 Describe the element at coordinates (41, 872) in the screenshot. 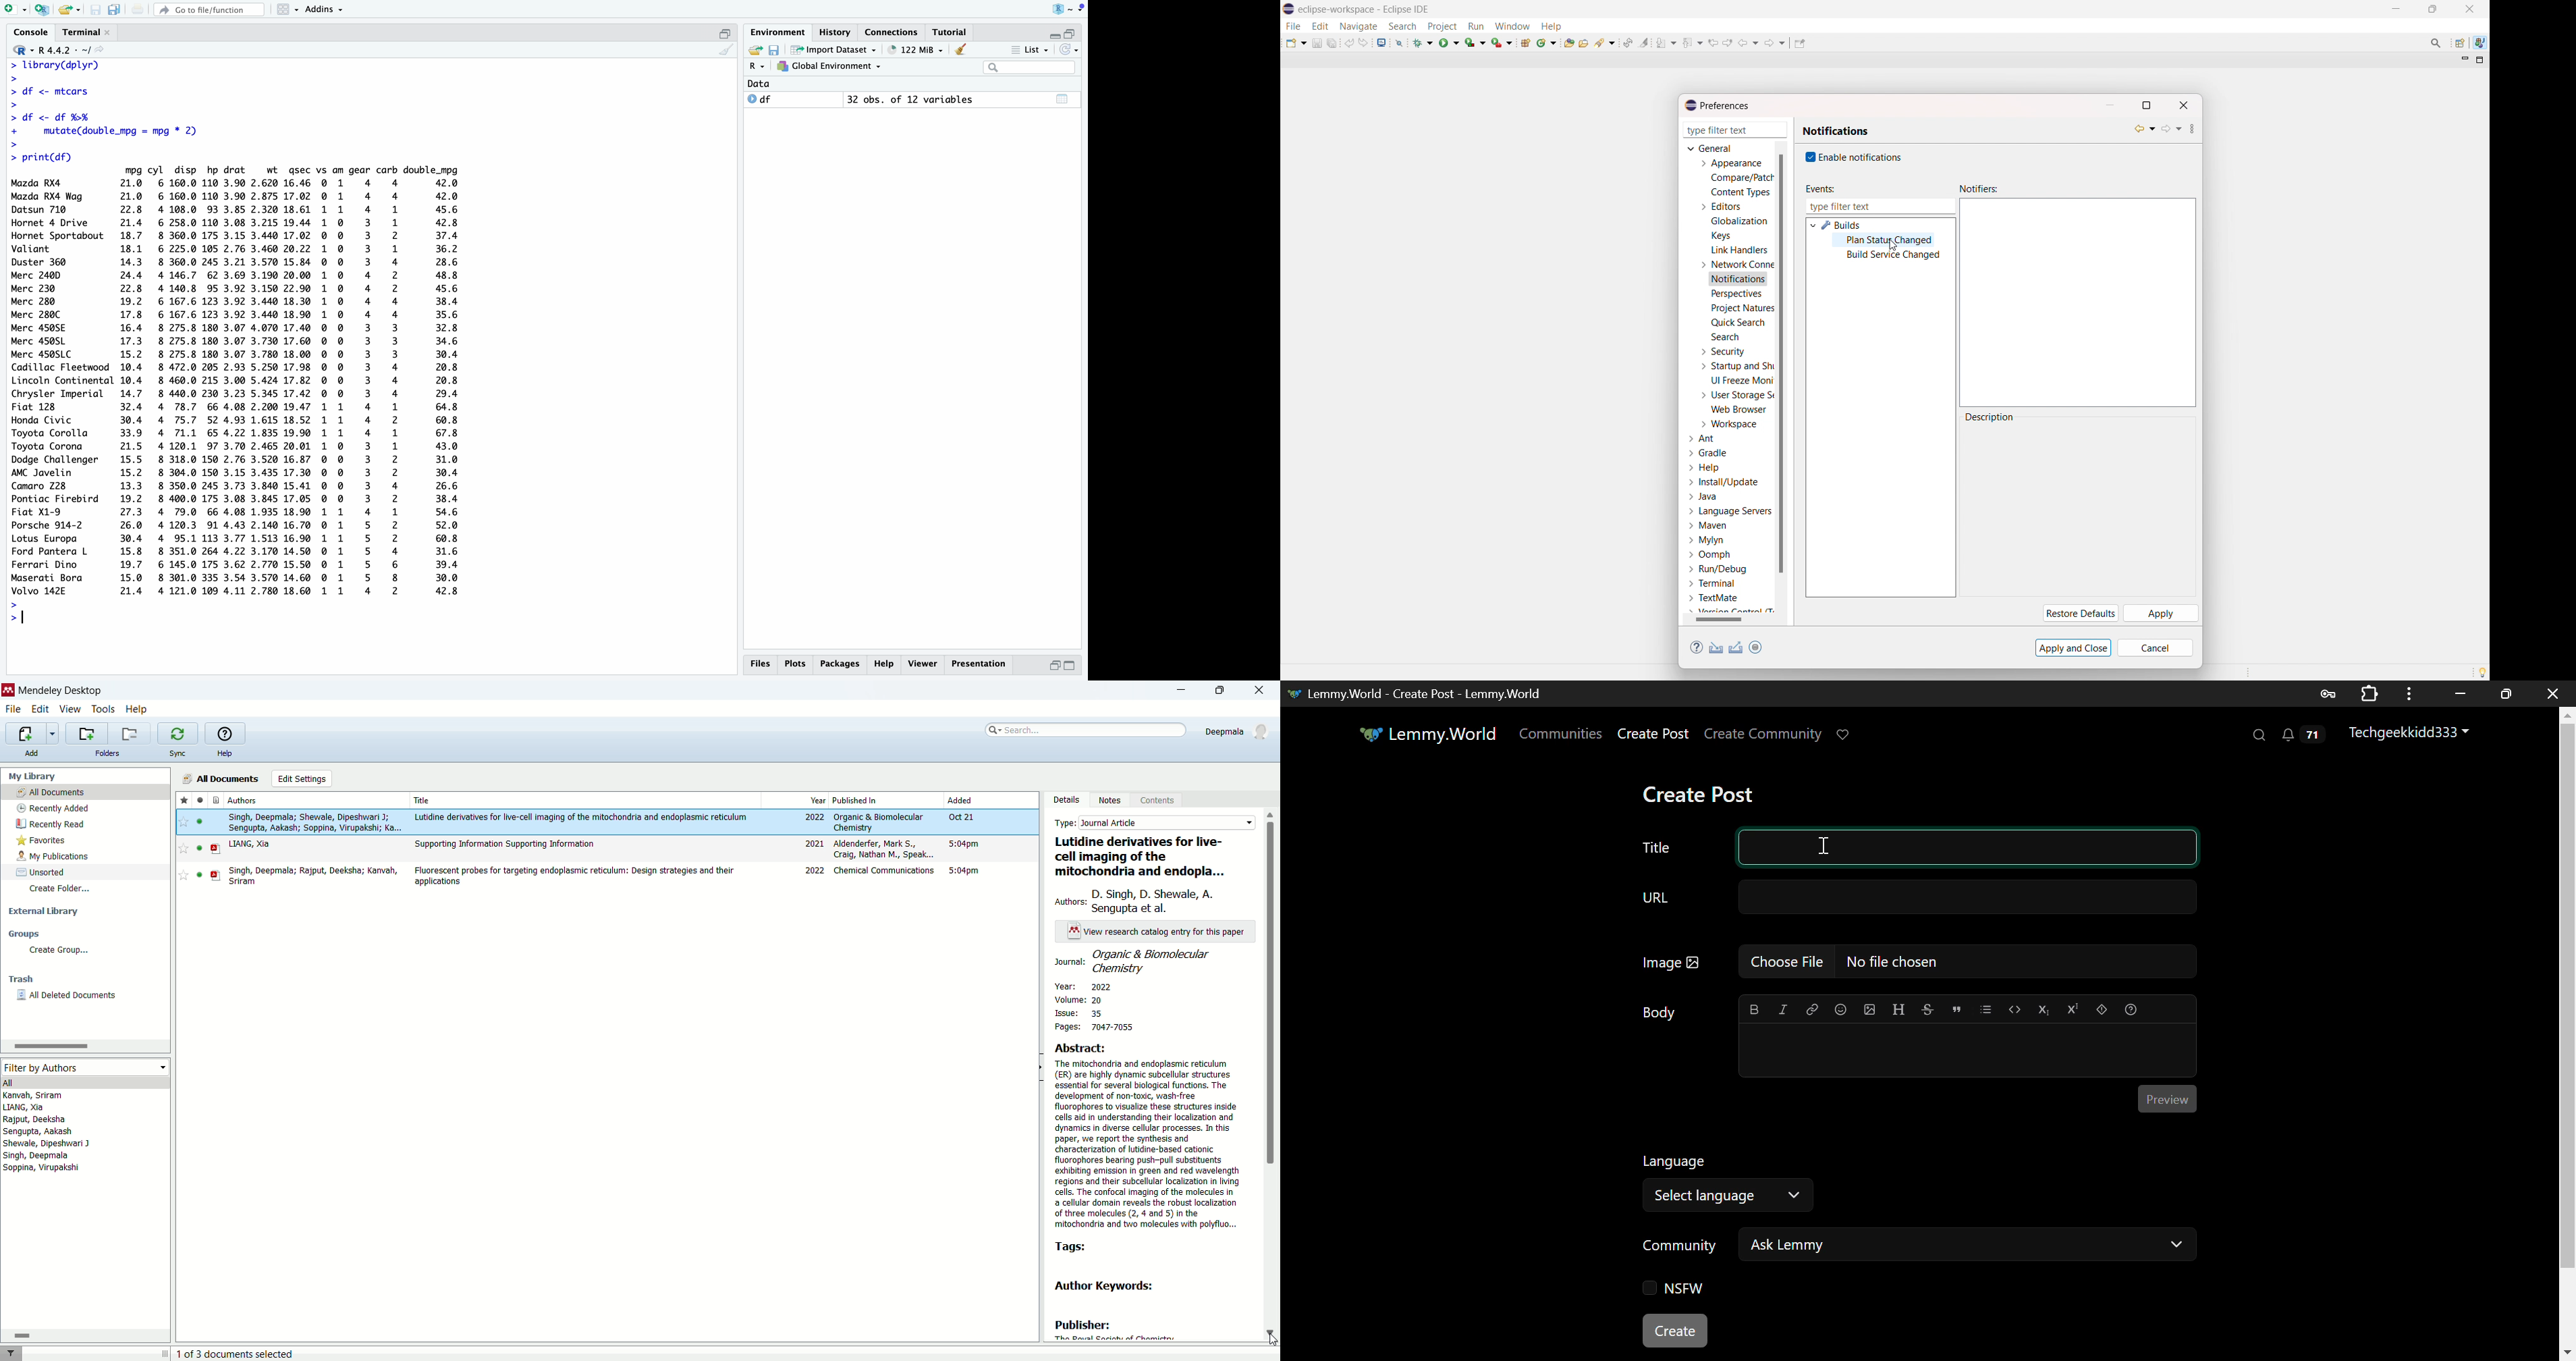

I see `sorted` at that location.